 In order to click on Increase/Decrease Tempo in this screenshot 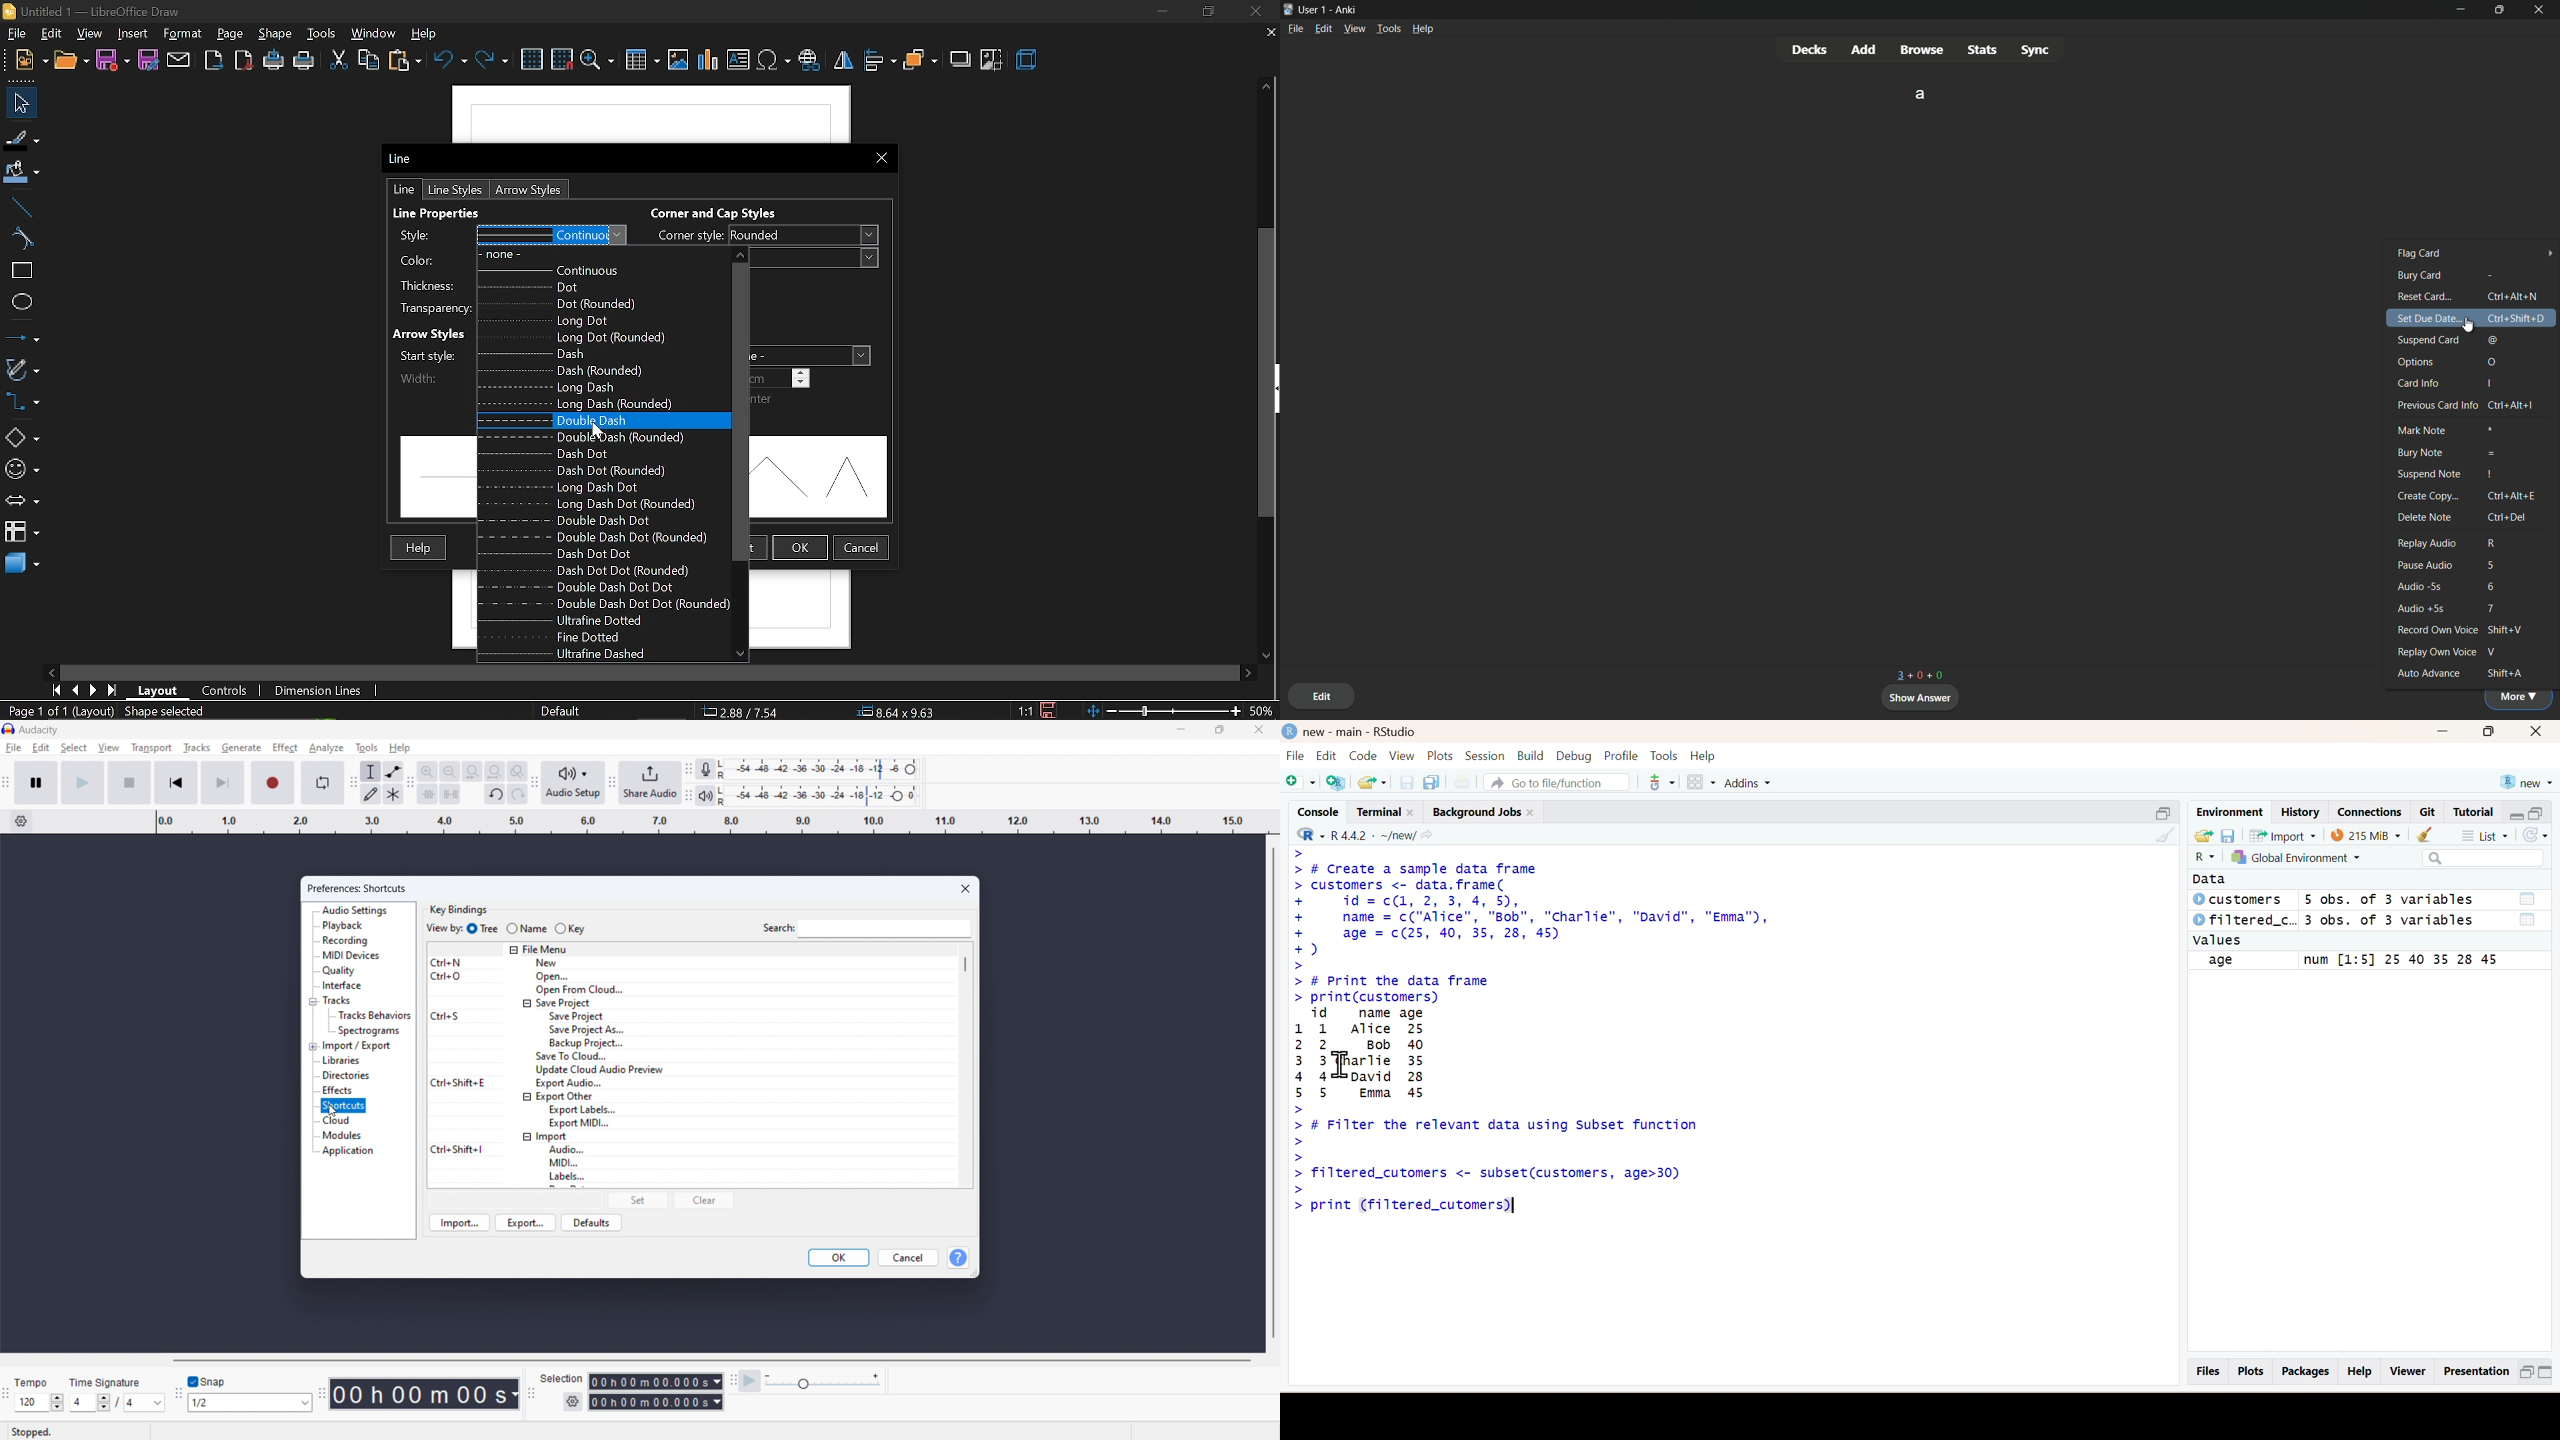, I will do `click(57, 1403)`.